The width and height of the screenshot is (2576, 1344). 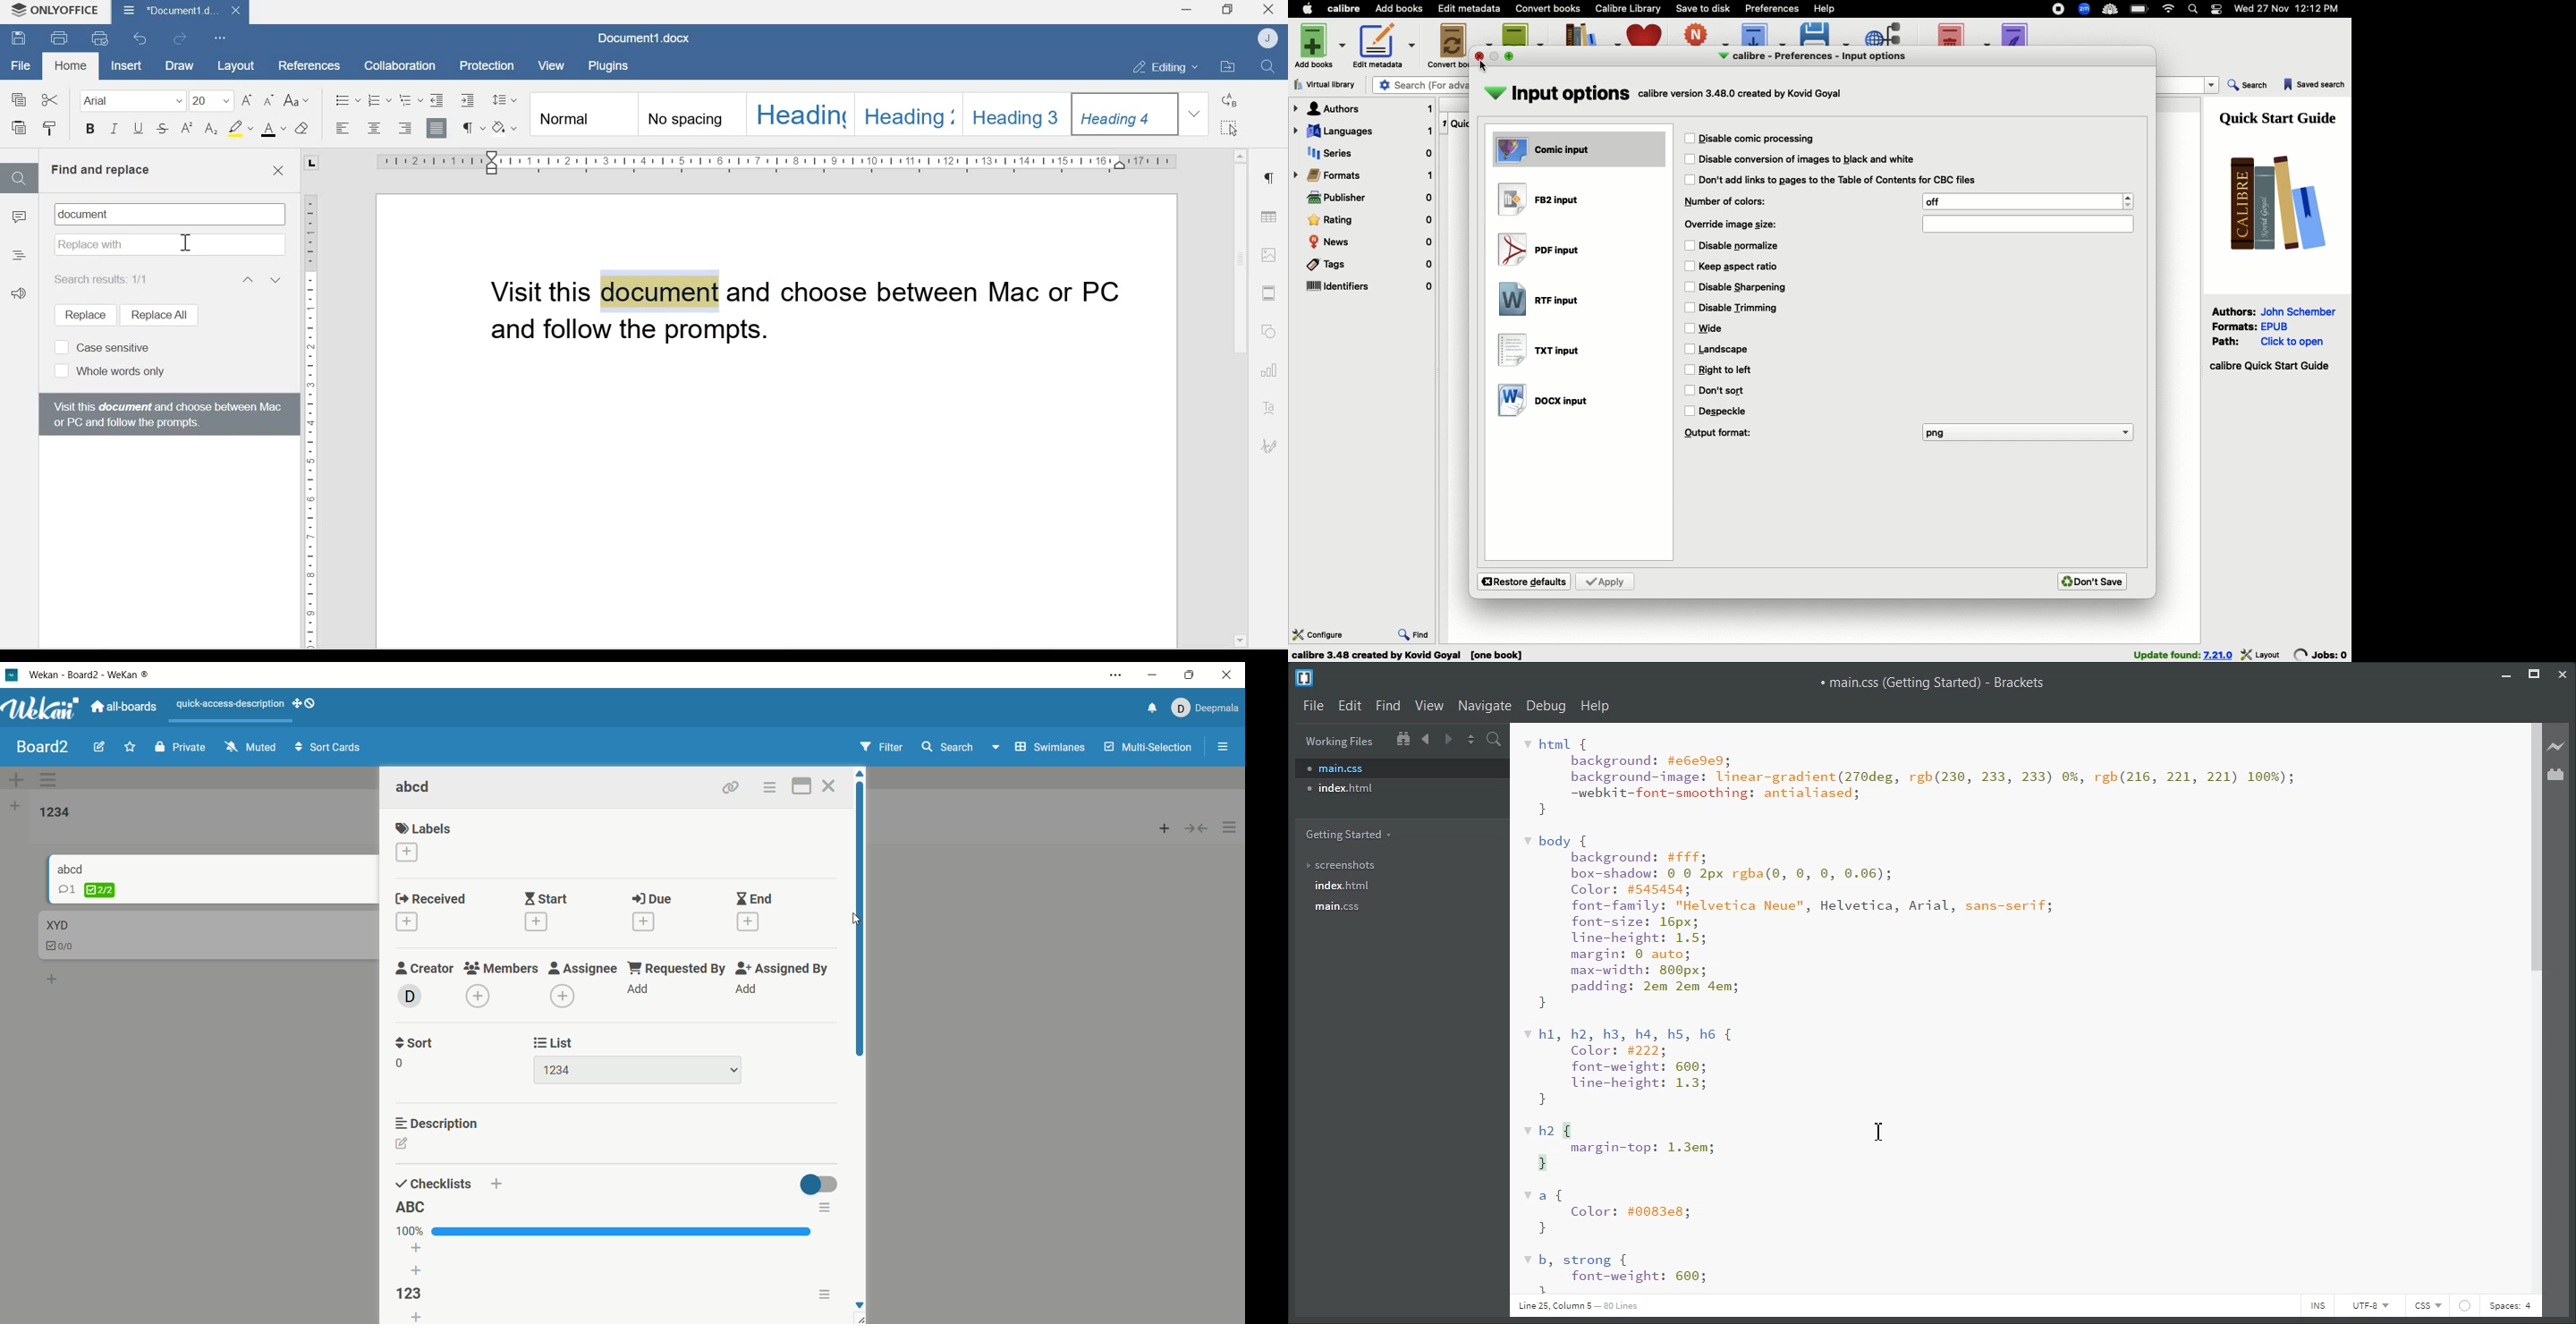 I want to click on received, so click(x=430, y=900).